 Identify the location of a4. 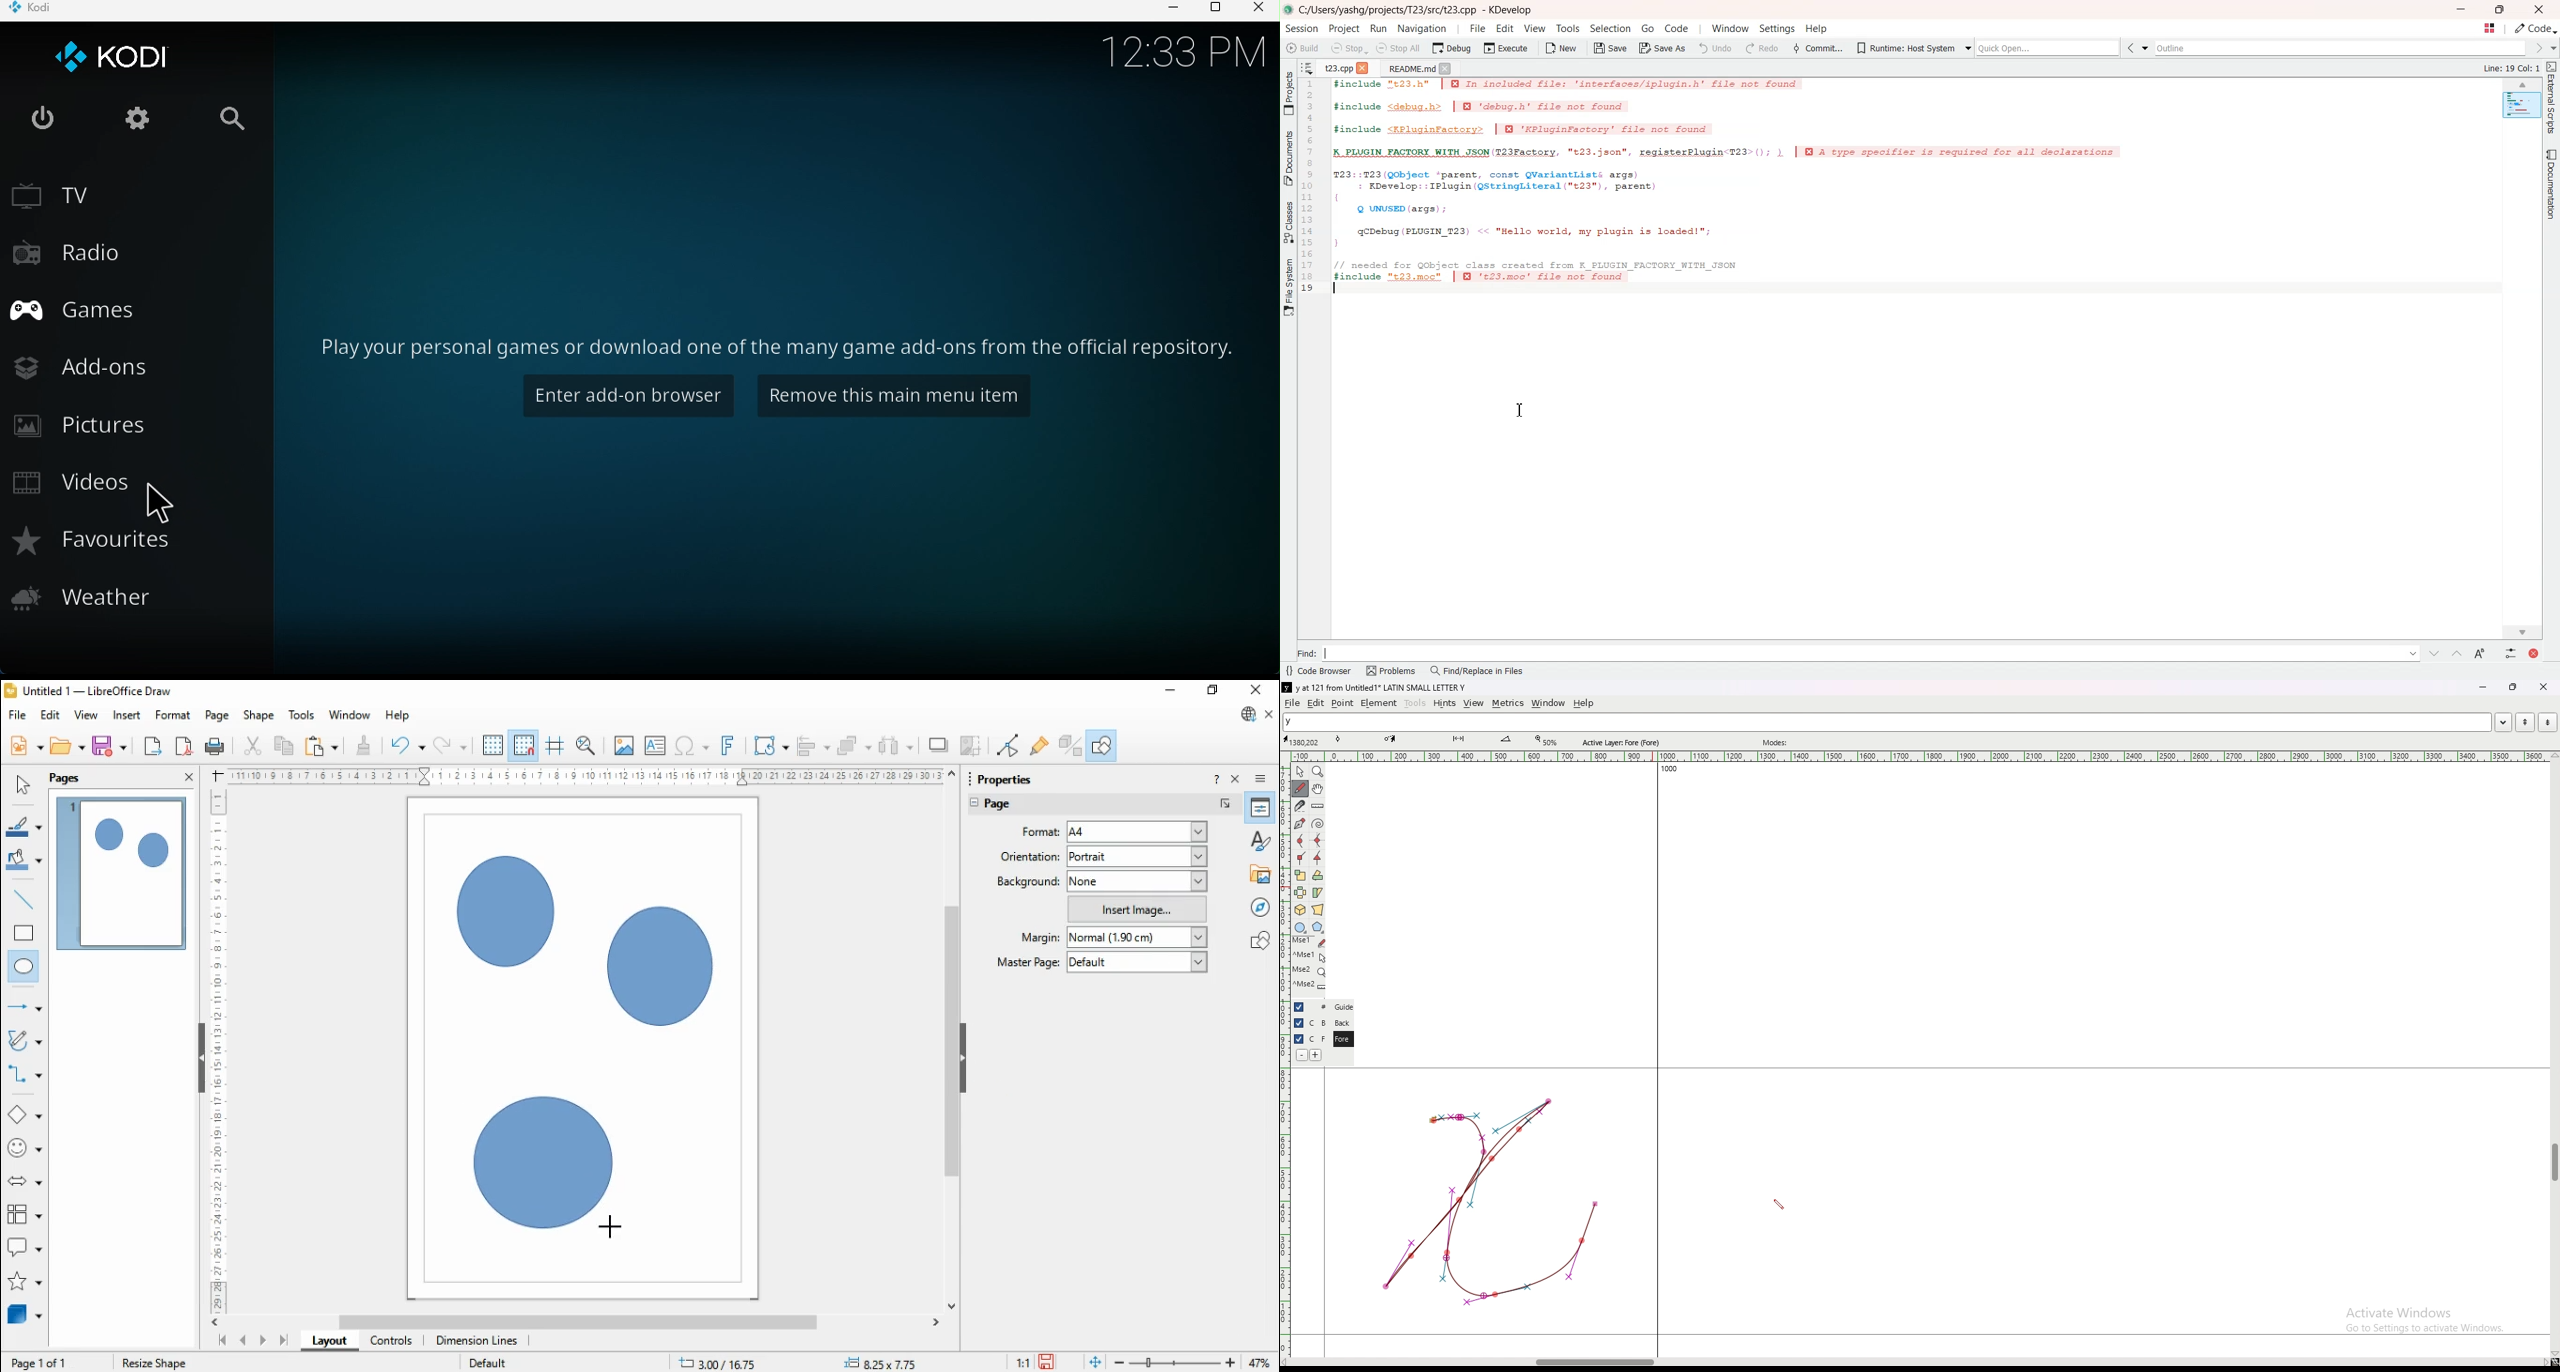
(1136, 832).